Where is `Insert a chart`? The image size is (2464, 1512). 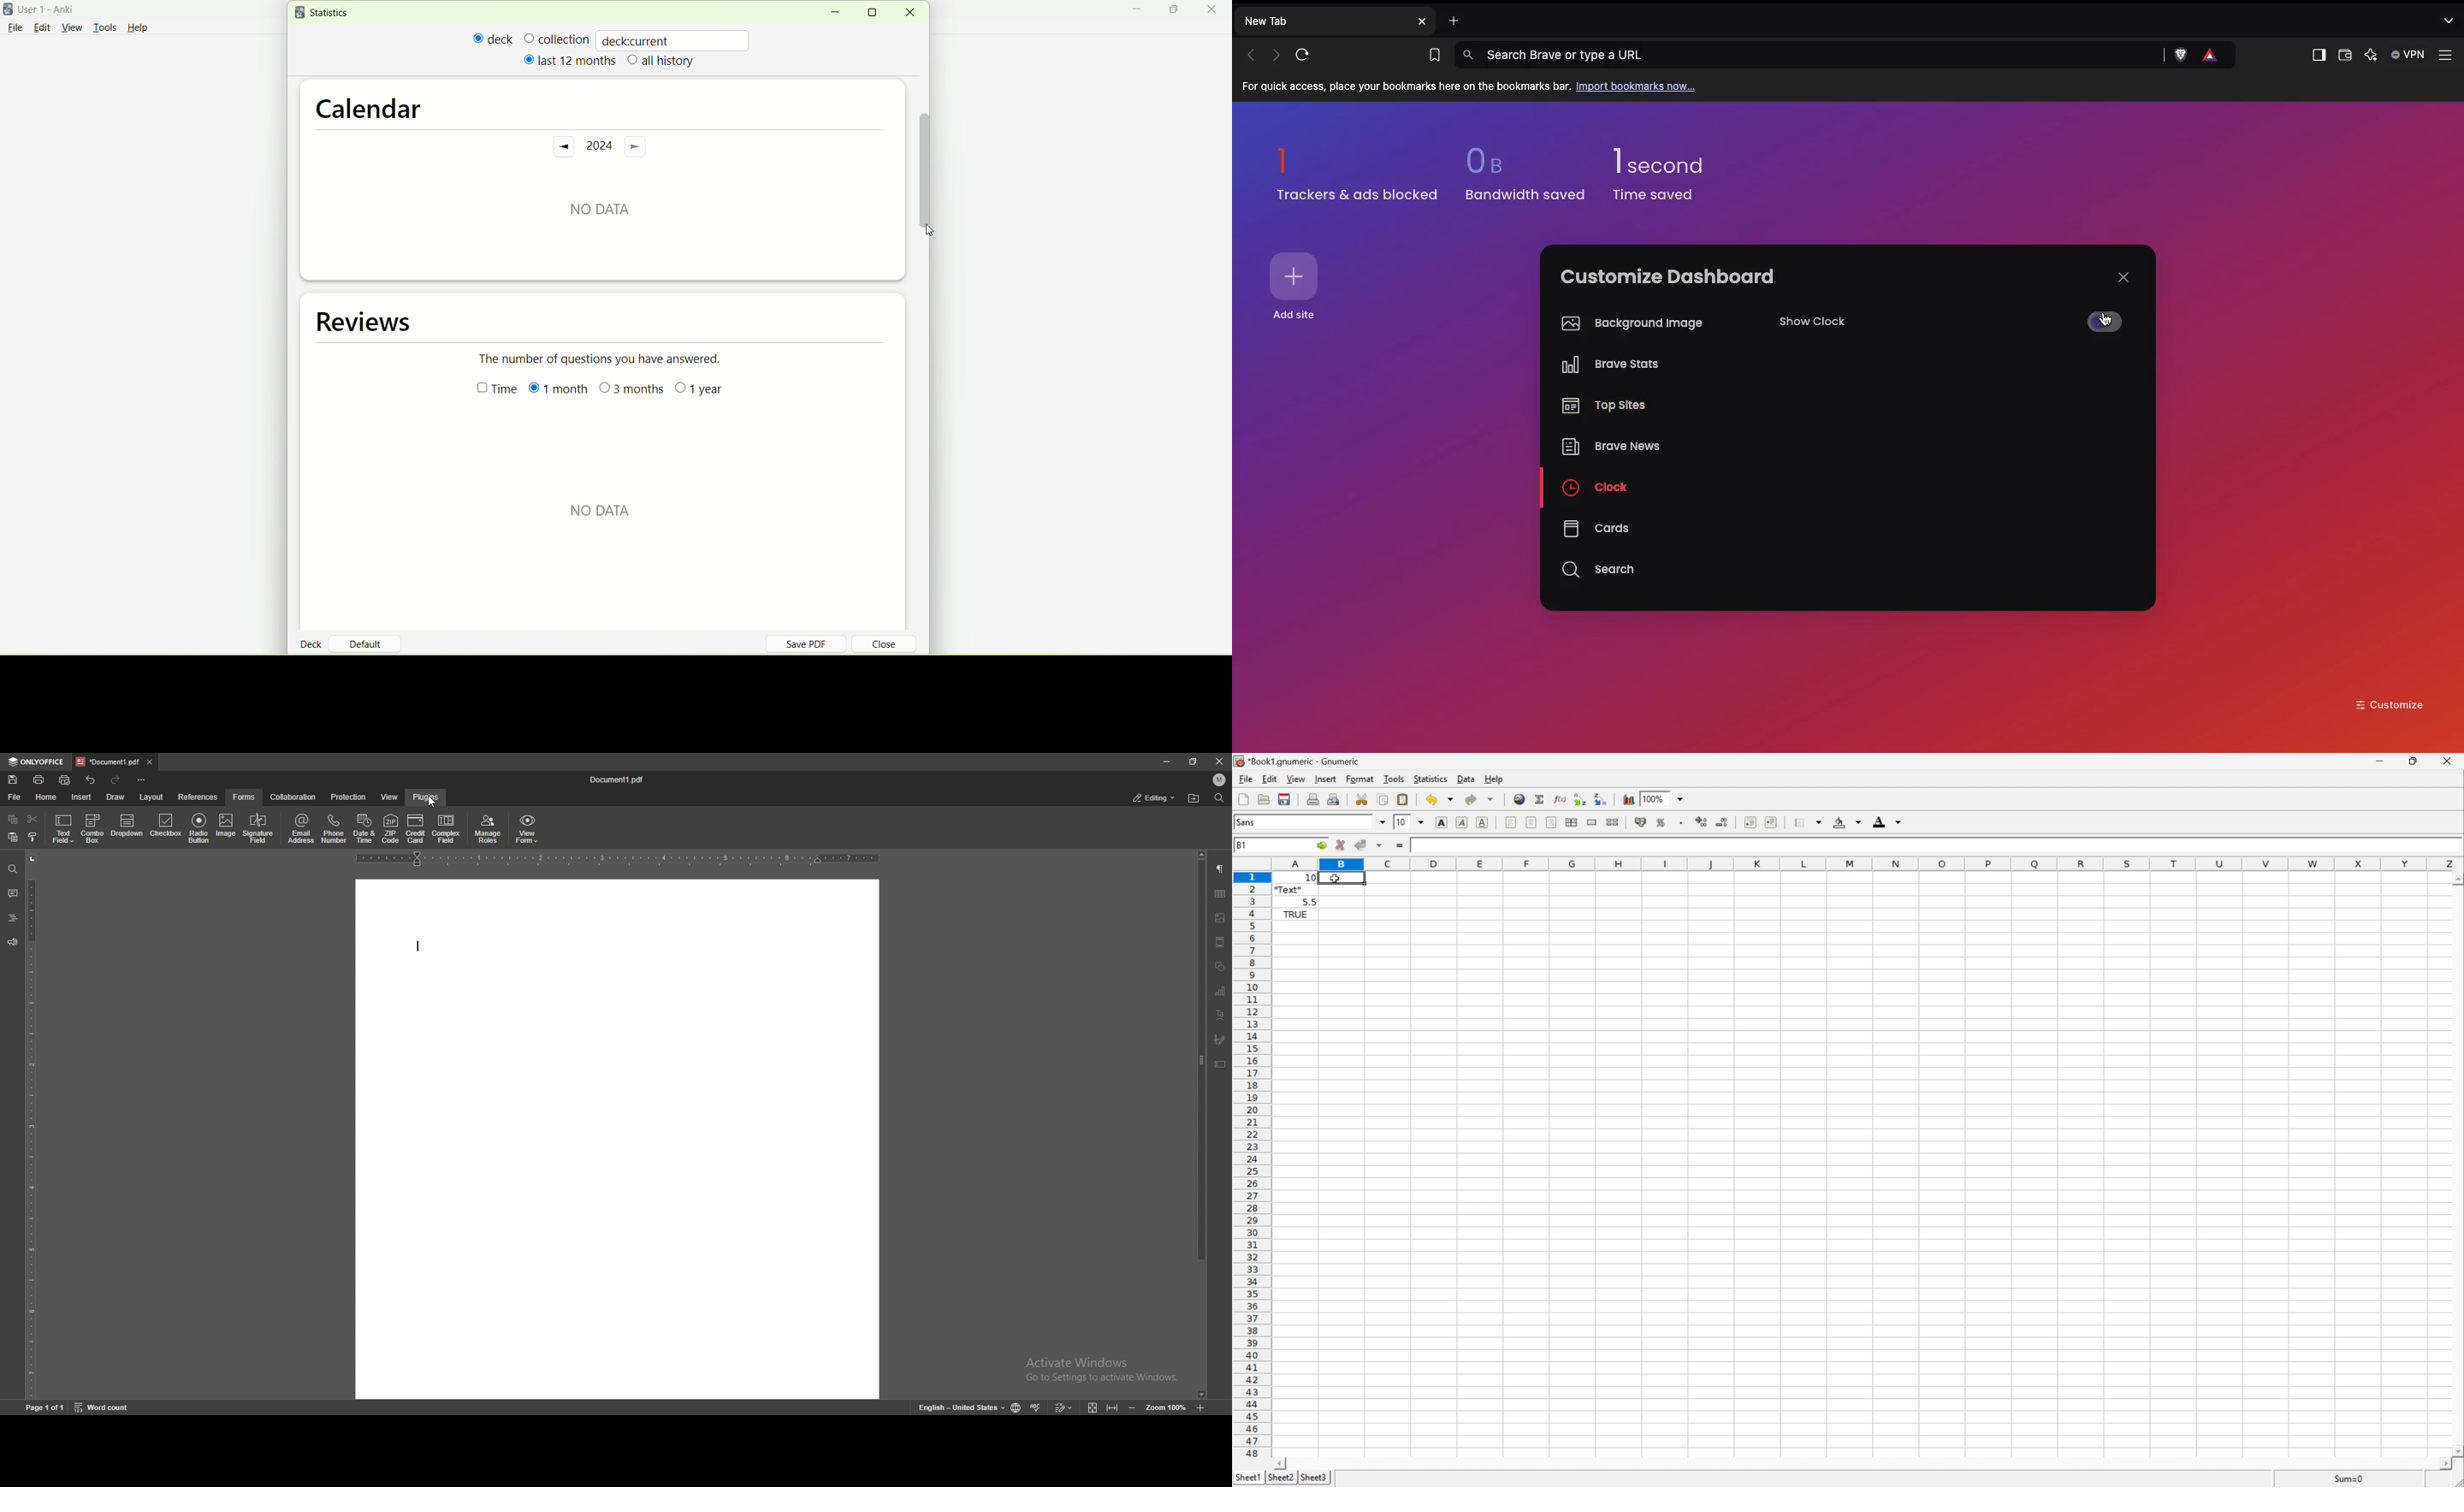 Insert a chart is located at coordinates (1629, 799).